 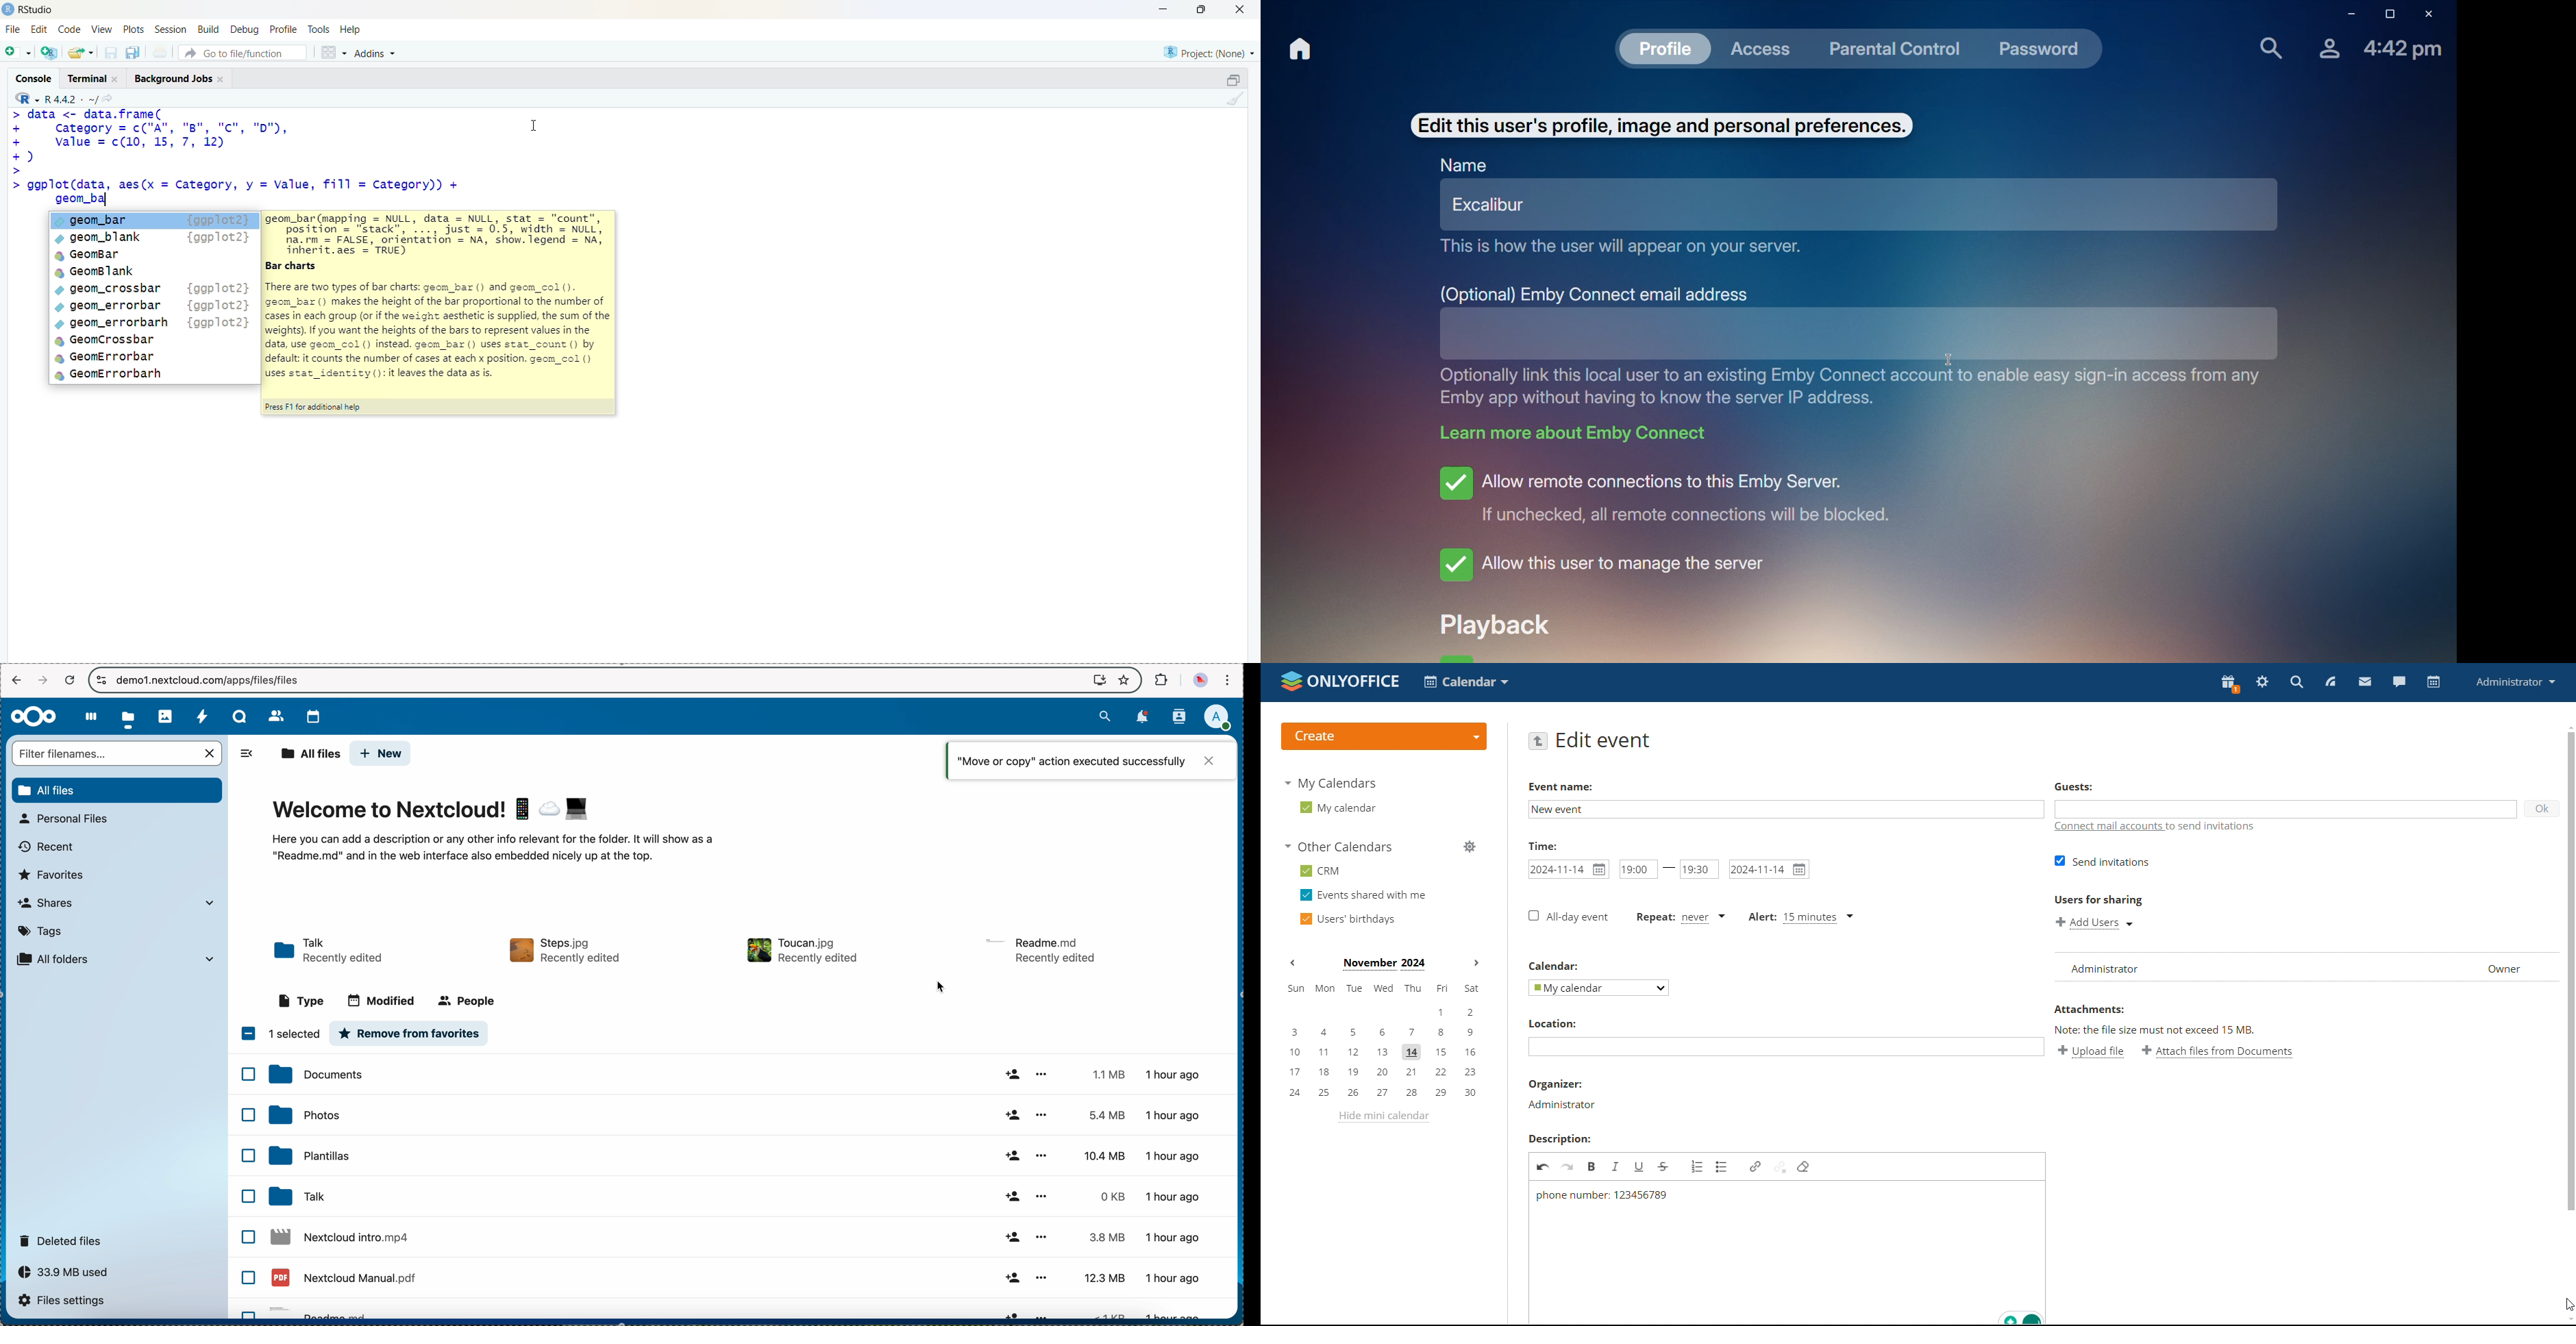 What do you see at coordinates (242, 53) in the screenshot?
I see `# Go to file/function` at bounding box center [242, 53].